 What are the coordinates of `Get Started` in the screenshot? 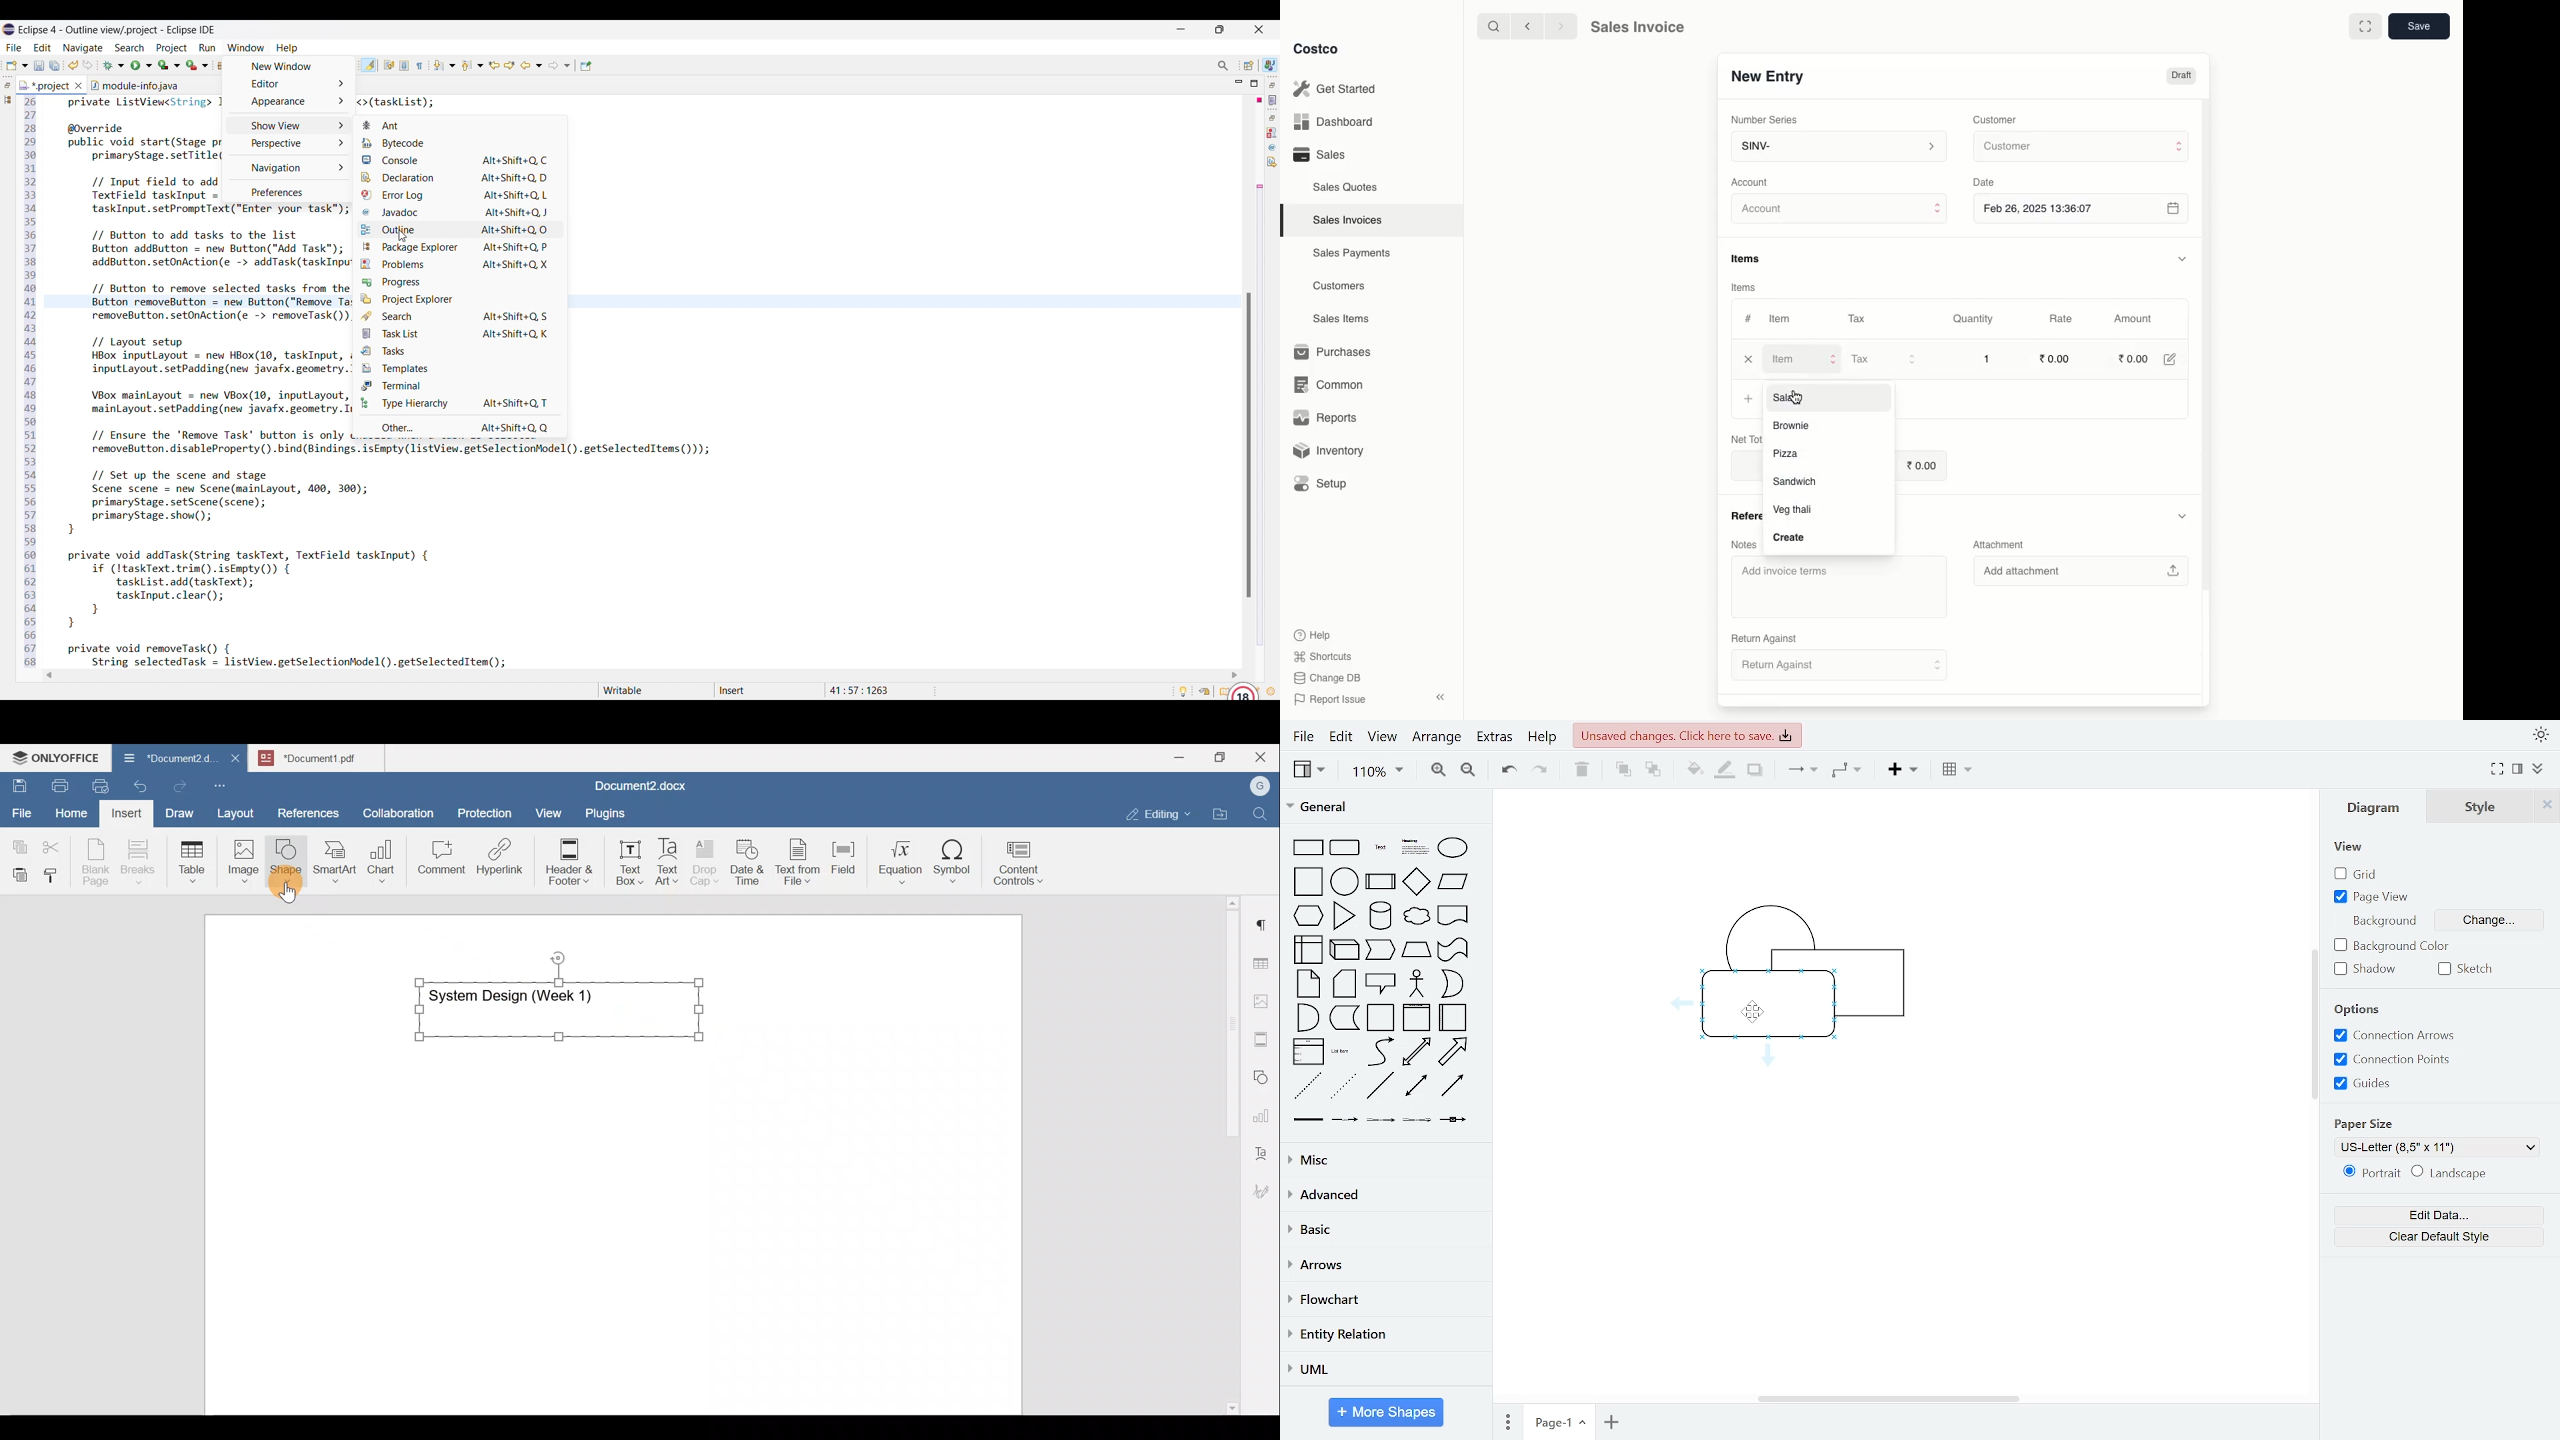 It's located at (1334, 88).